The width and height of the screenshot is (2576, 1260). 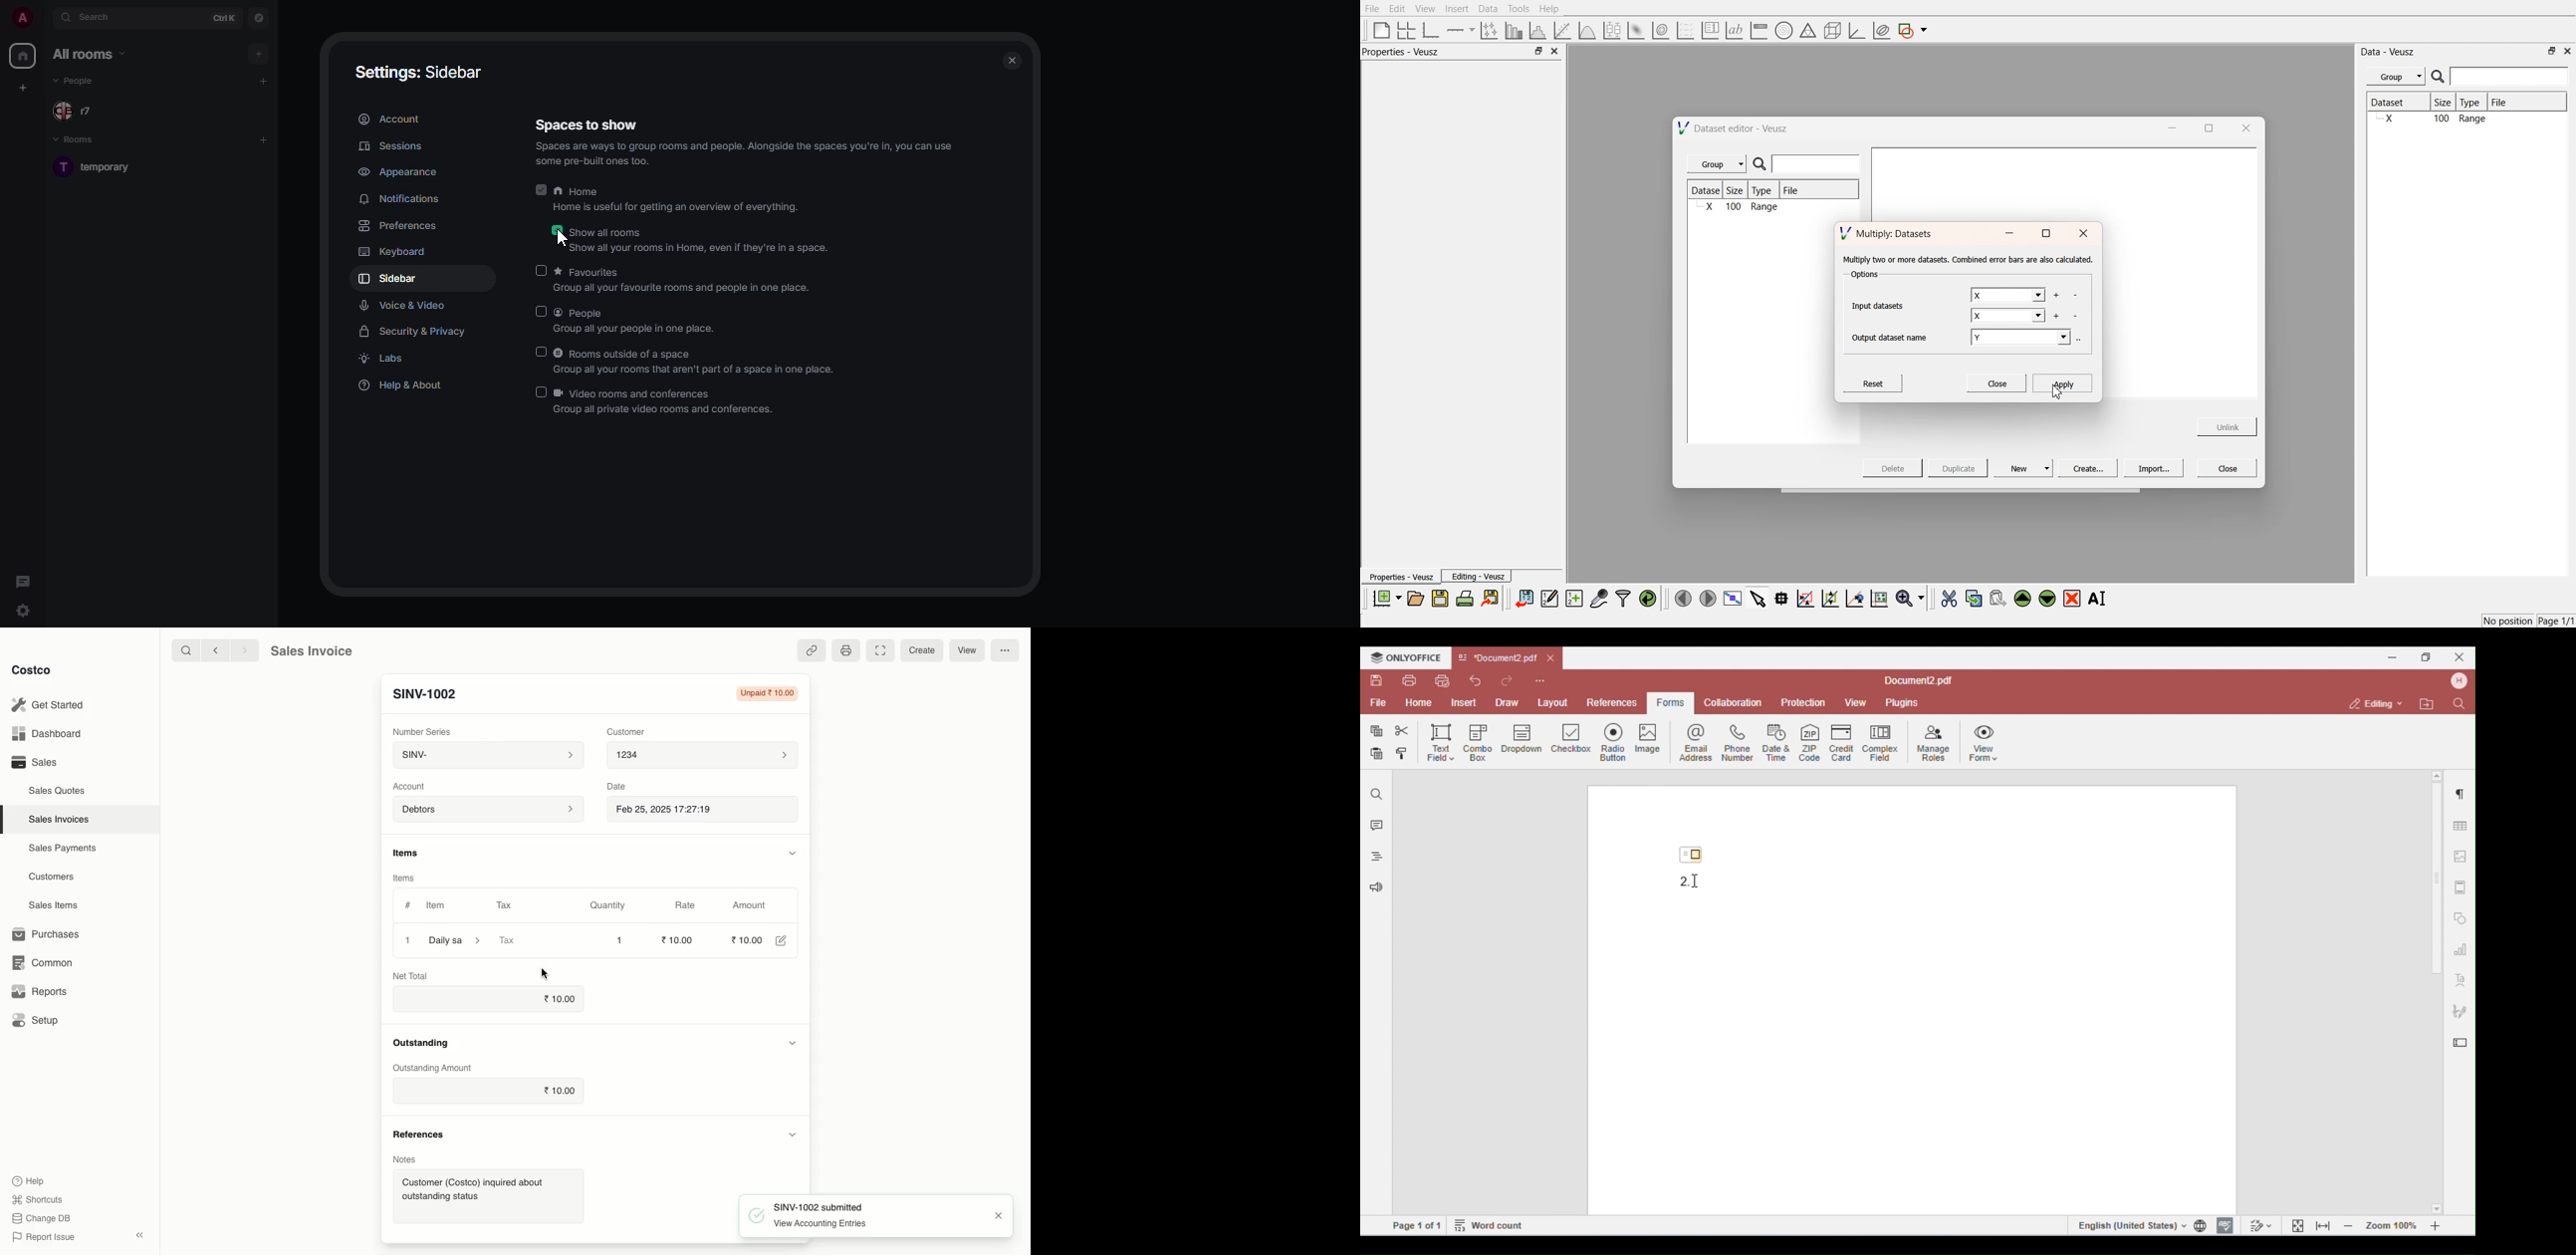 What do you see at coordinates (2009, 234) in the screenshot?
I see `minimise` at bounding box center [2009, 234].